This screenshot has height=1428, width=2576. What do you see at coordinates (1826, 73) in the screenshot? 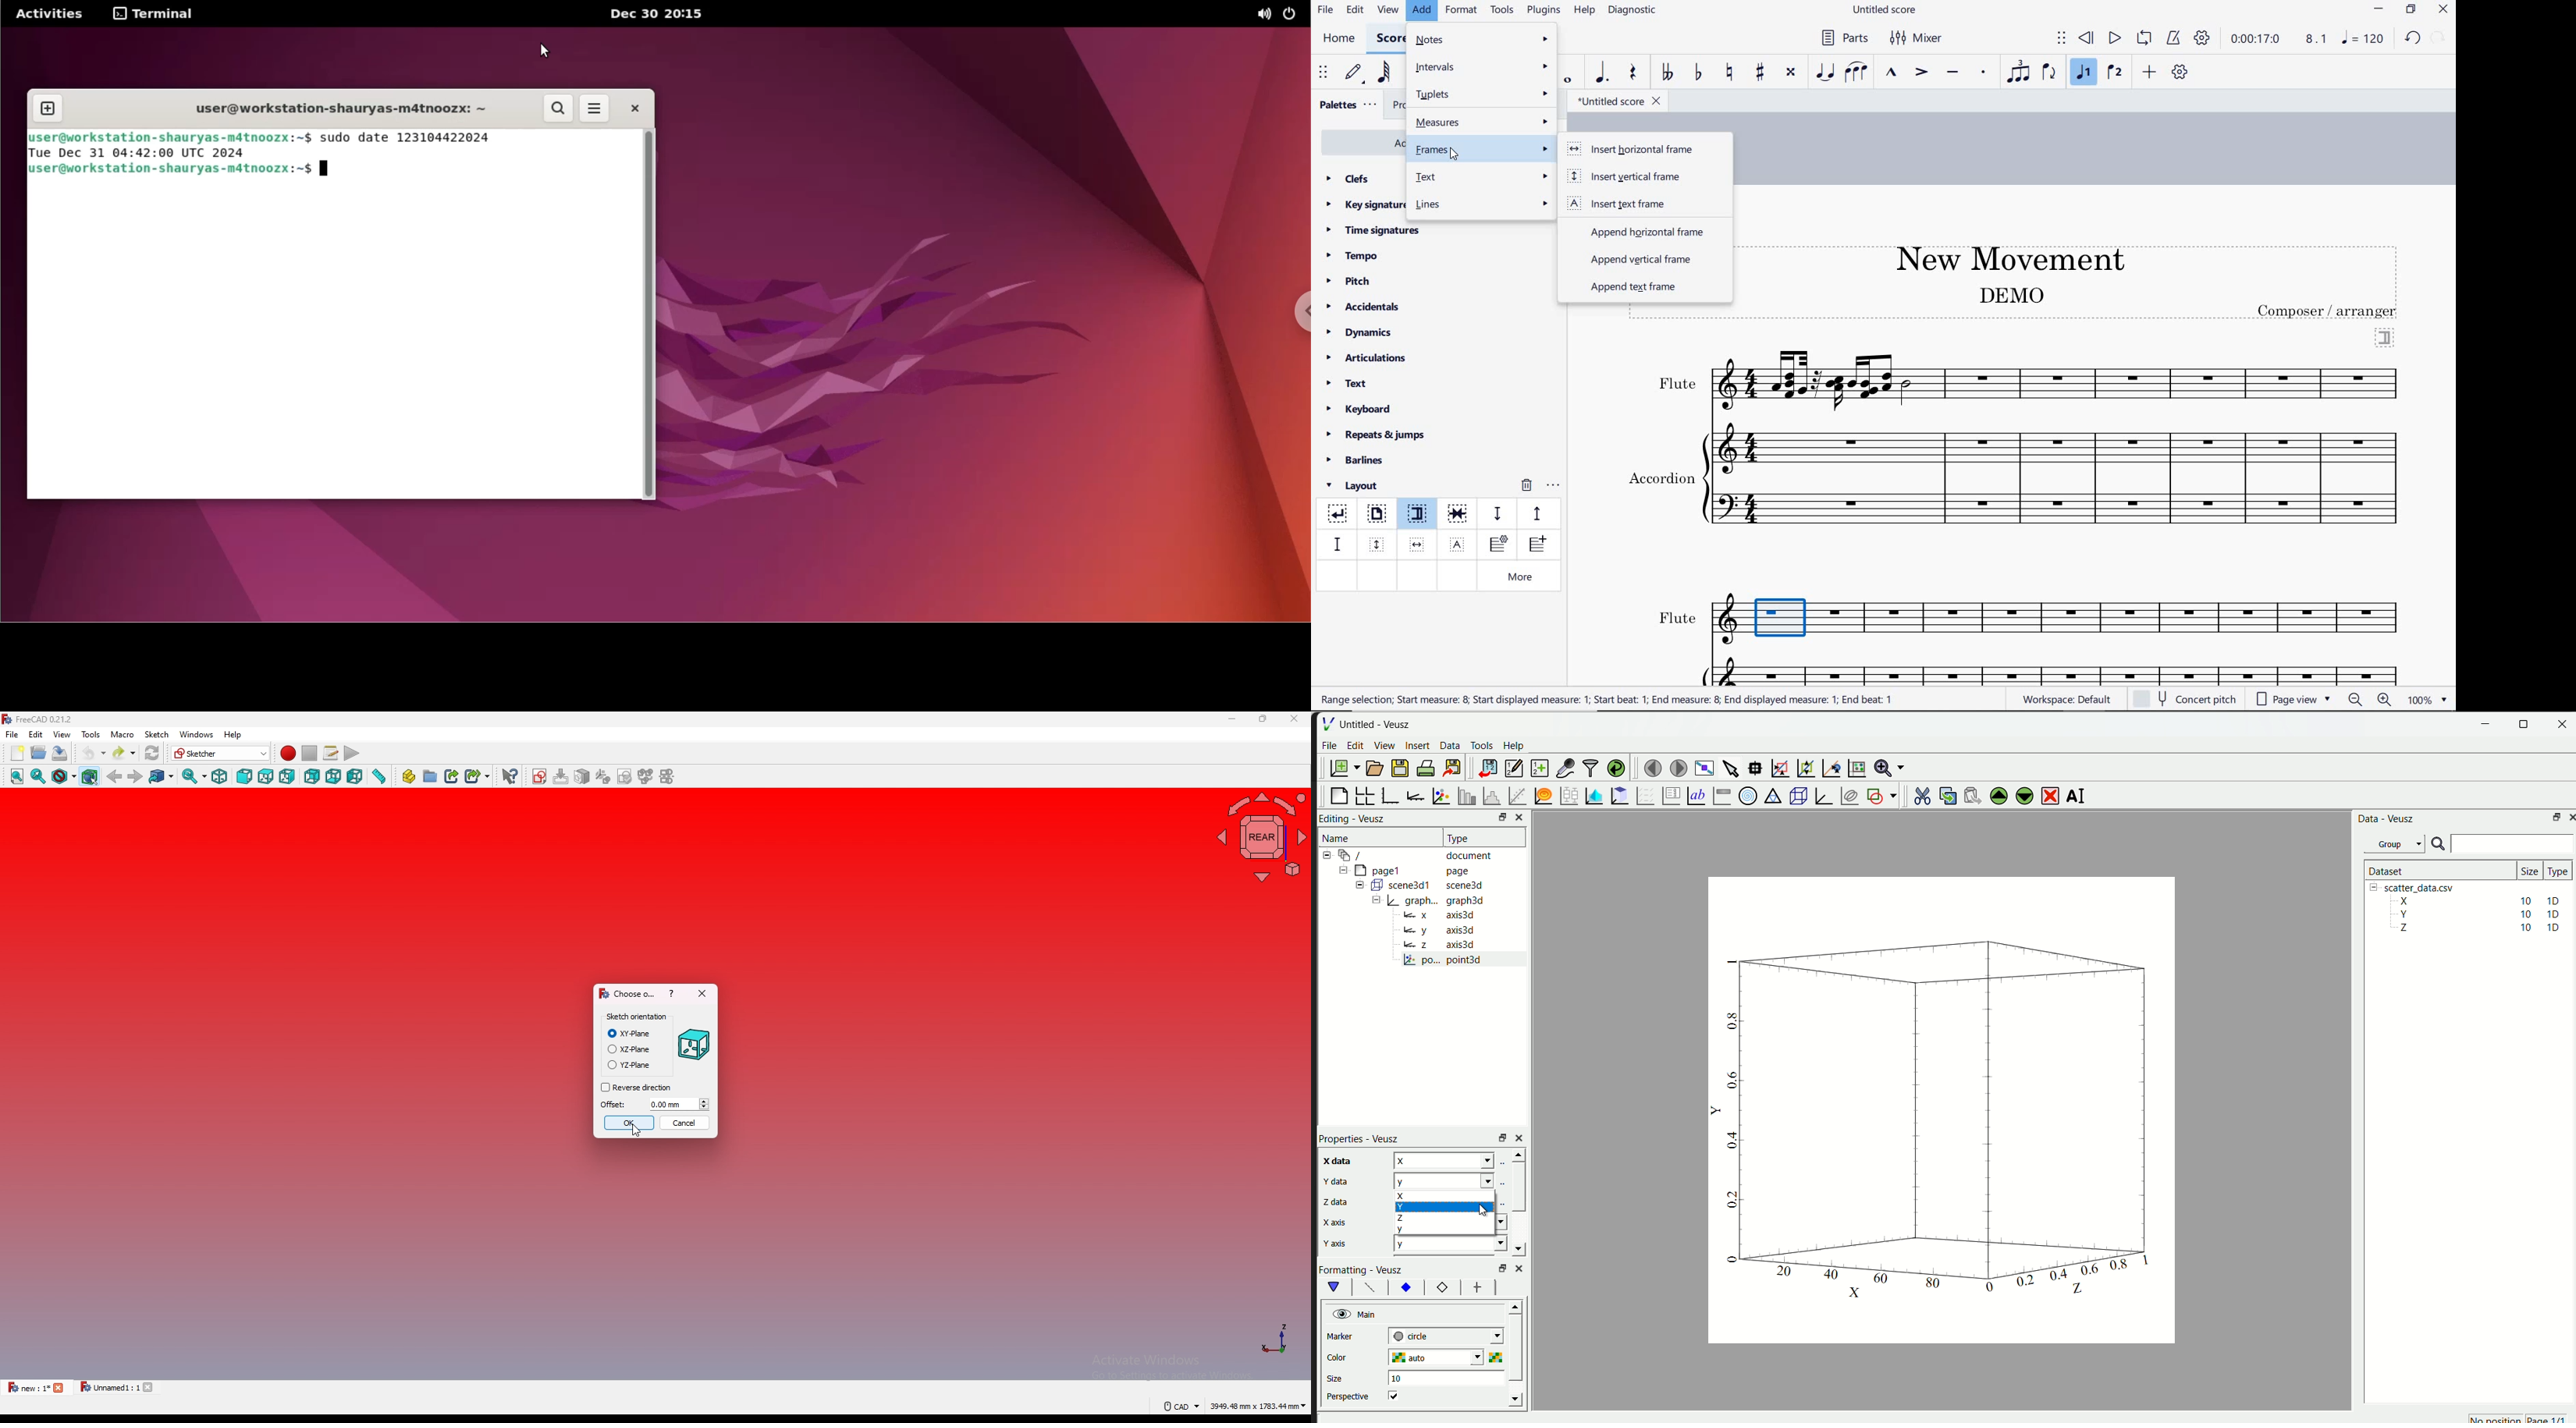
I see `tie` at bounding box center [1826, 73].